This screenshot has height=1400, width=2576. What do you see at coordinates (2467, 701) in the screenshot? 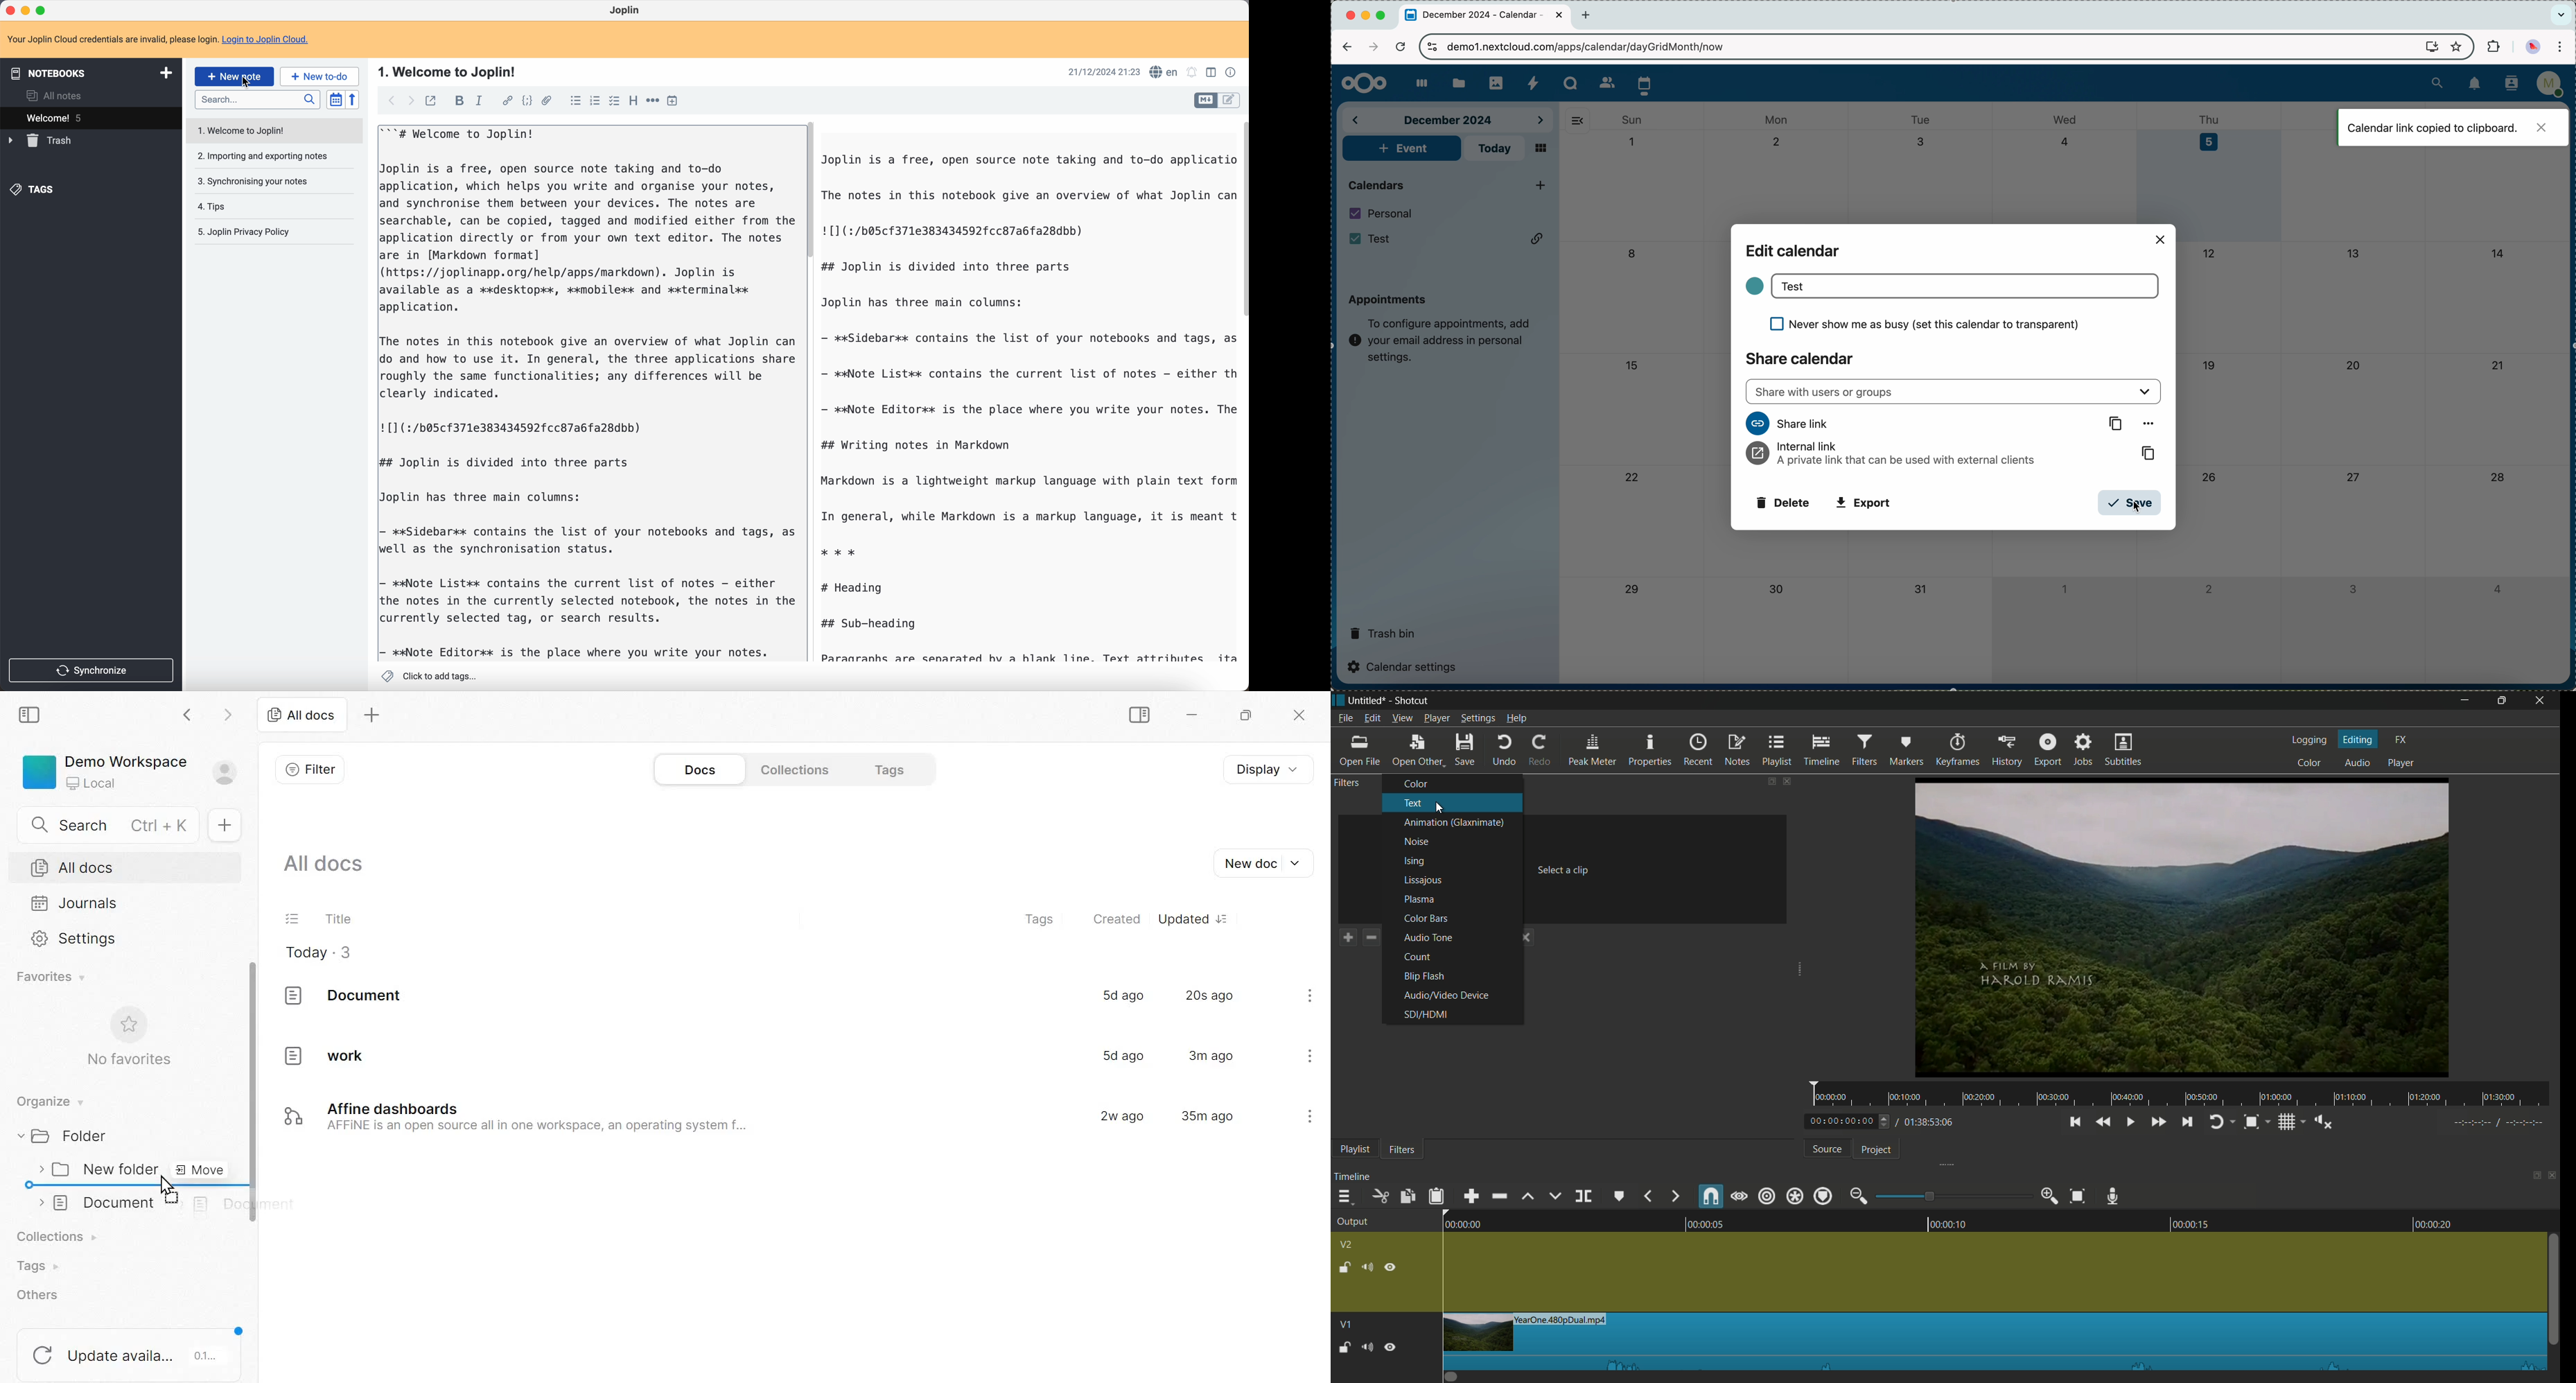
I see `minimize` at bounding box center [2467, 701].